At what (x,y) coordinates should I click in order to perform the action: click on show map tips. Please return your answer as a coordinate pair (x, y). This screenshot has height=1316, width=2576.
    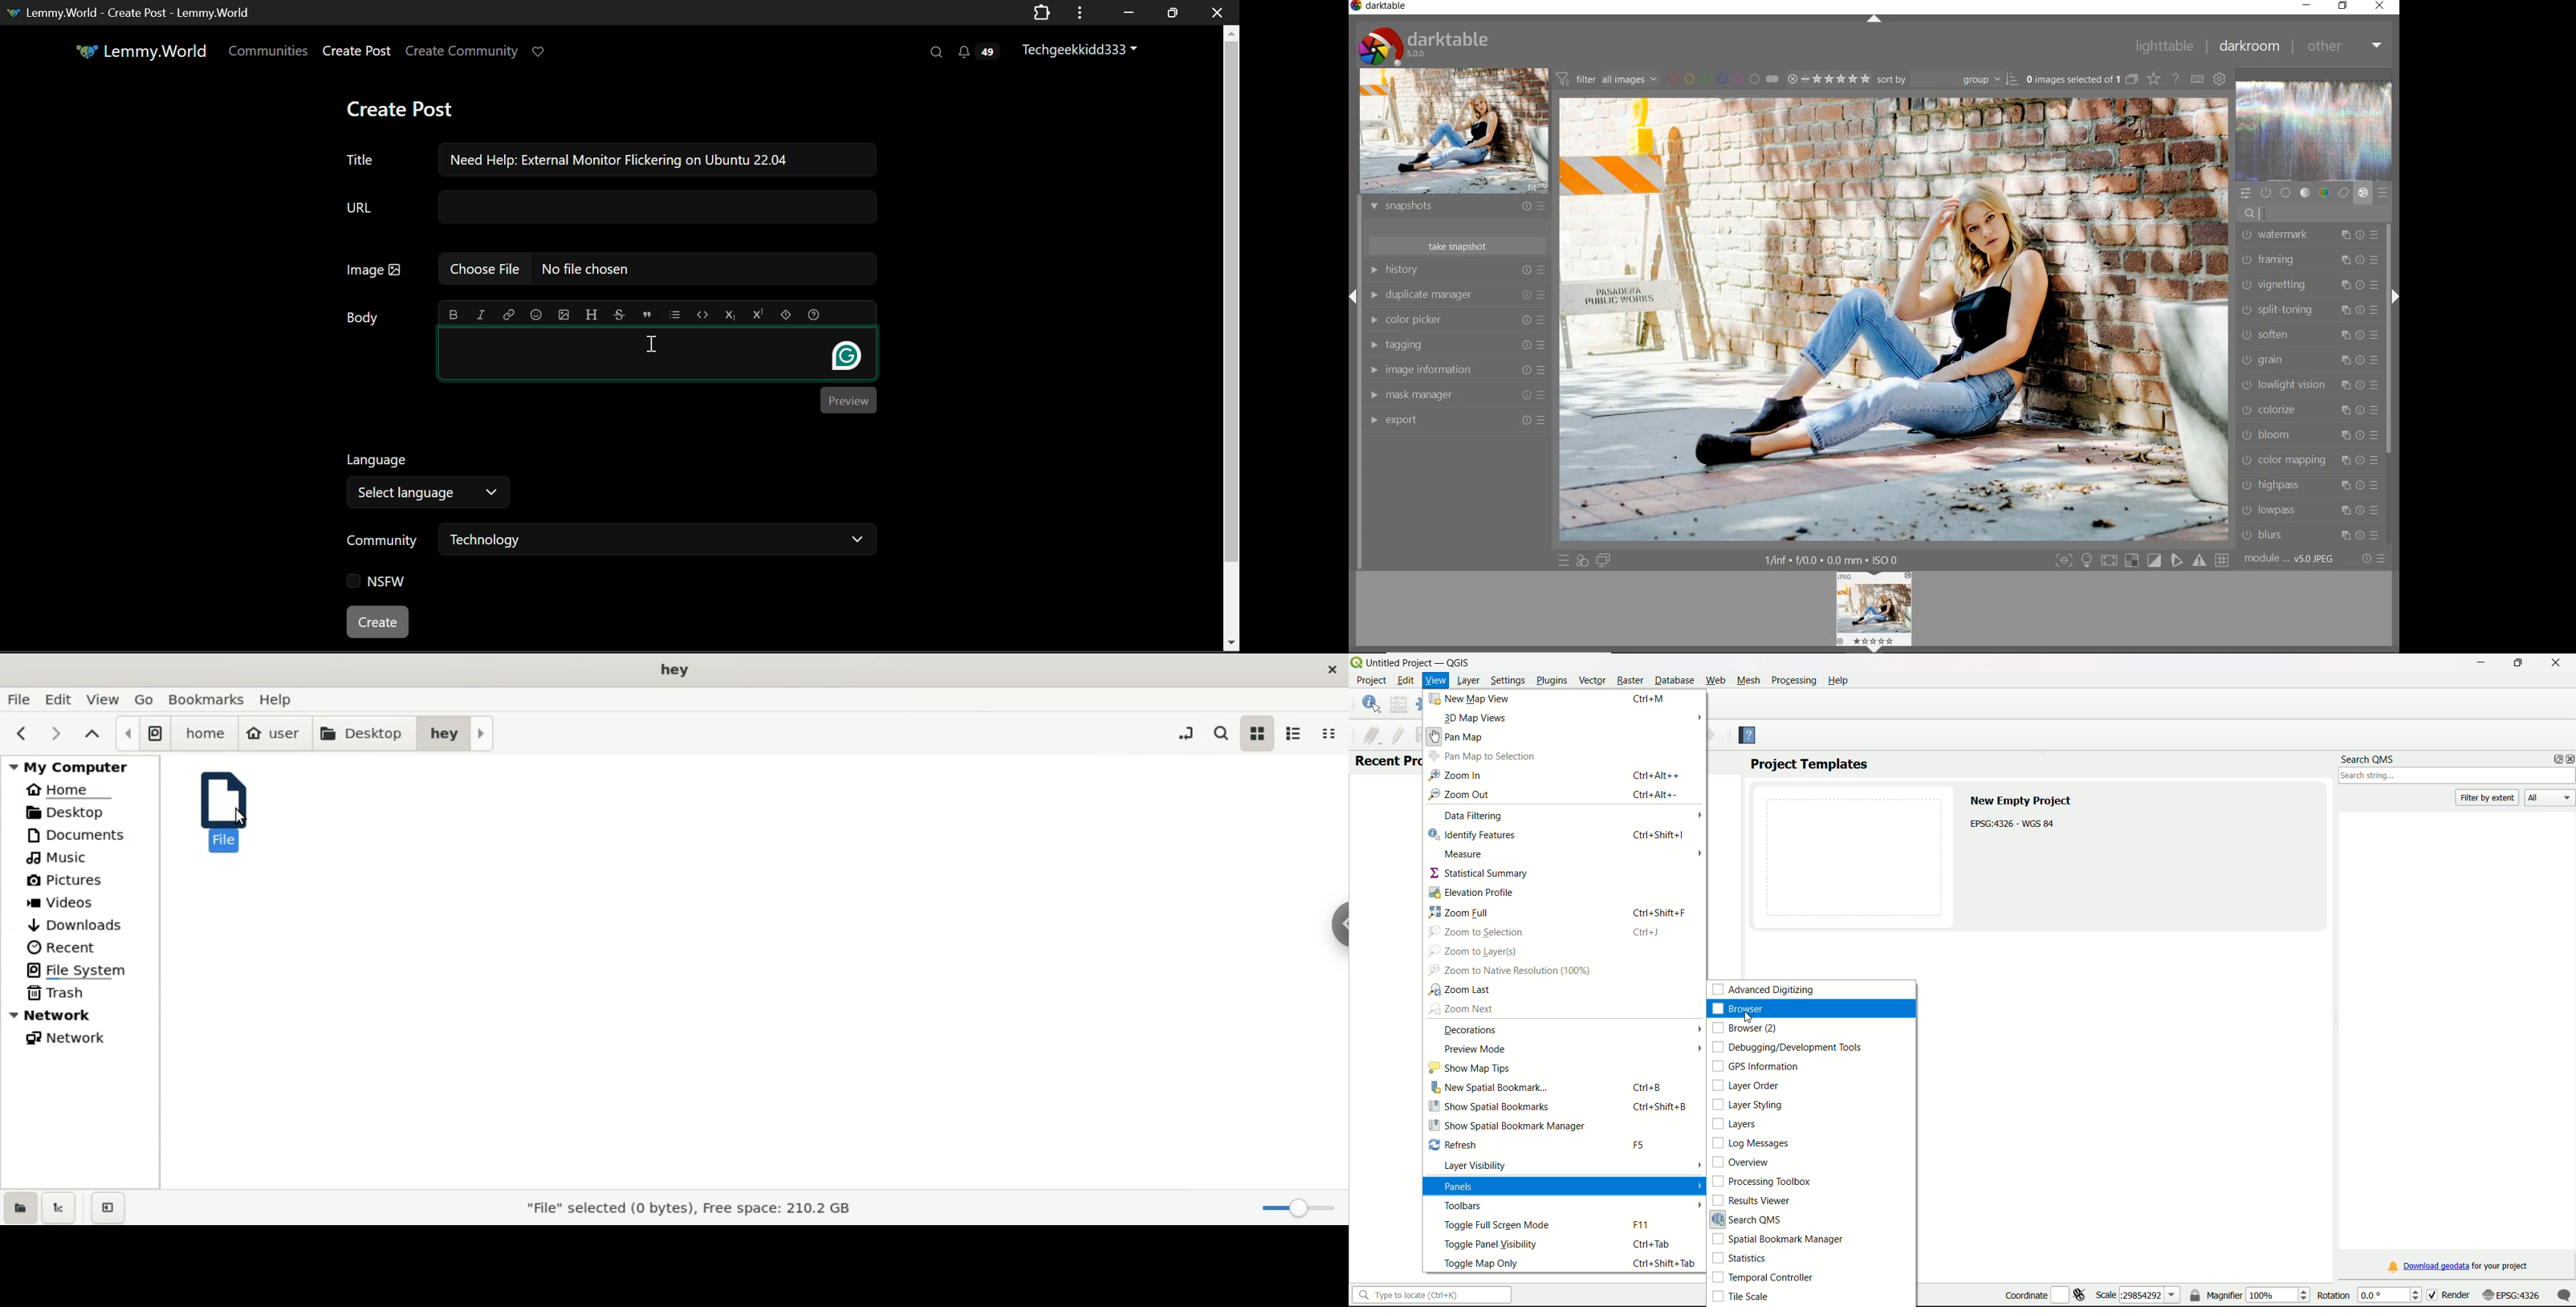
    Looking at the image, I should click on (1469, 1068).